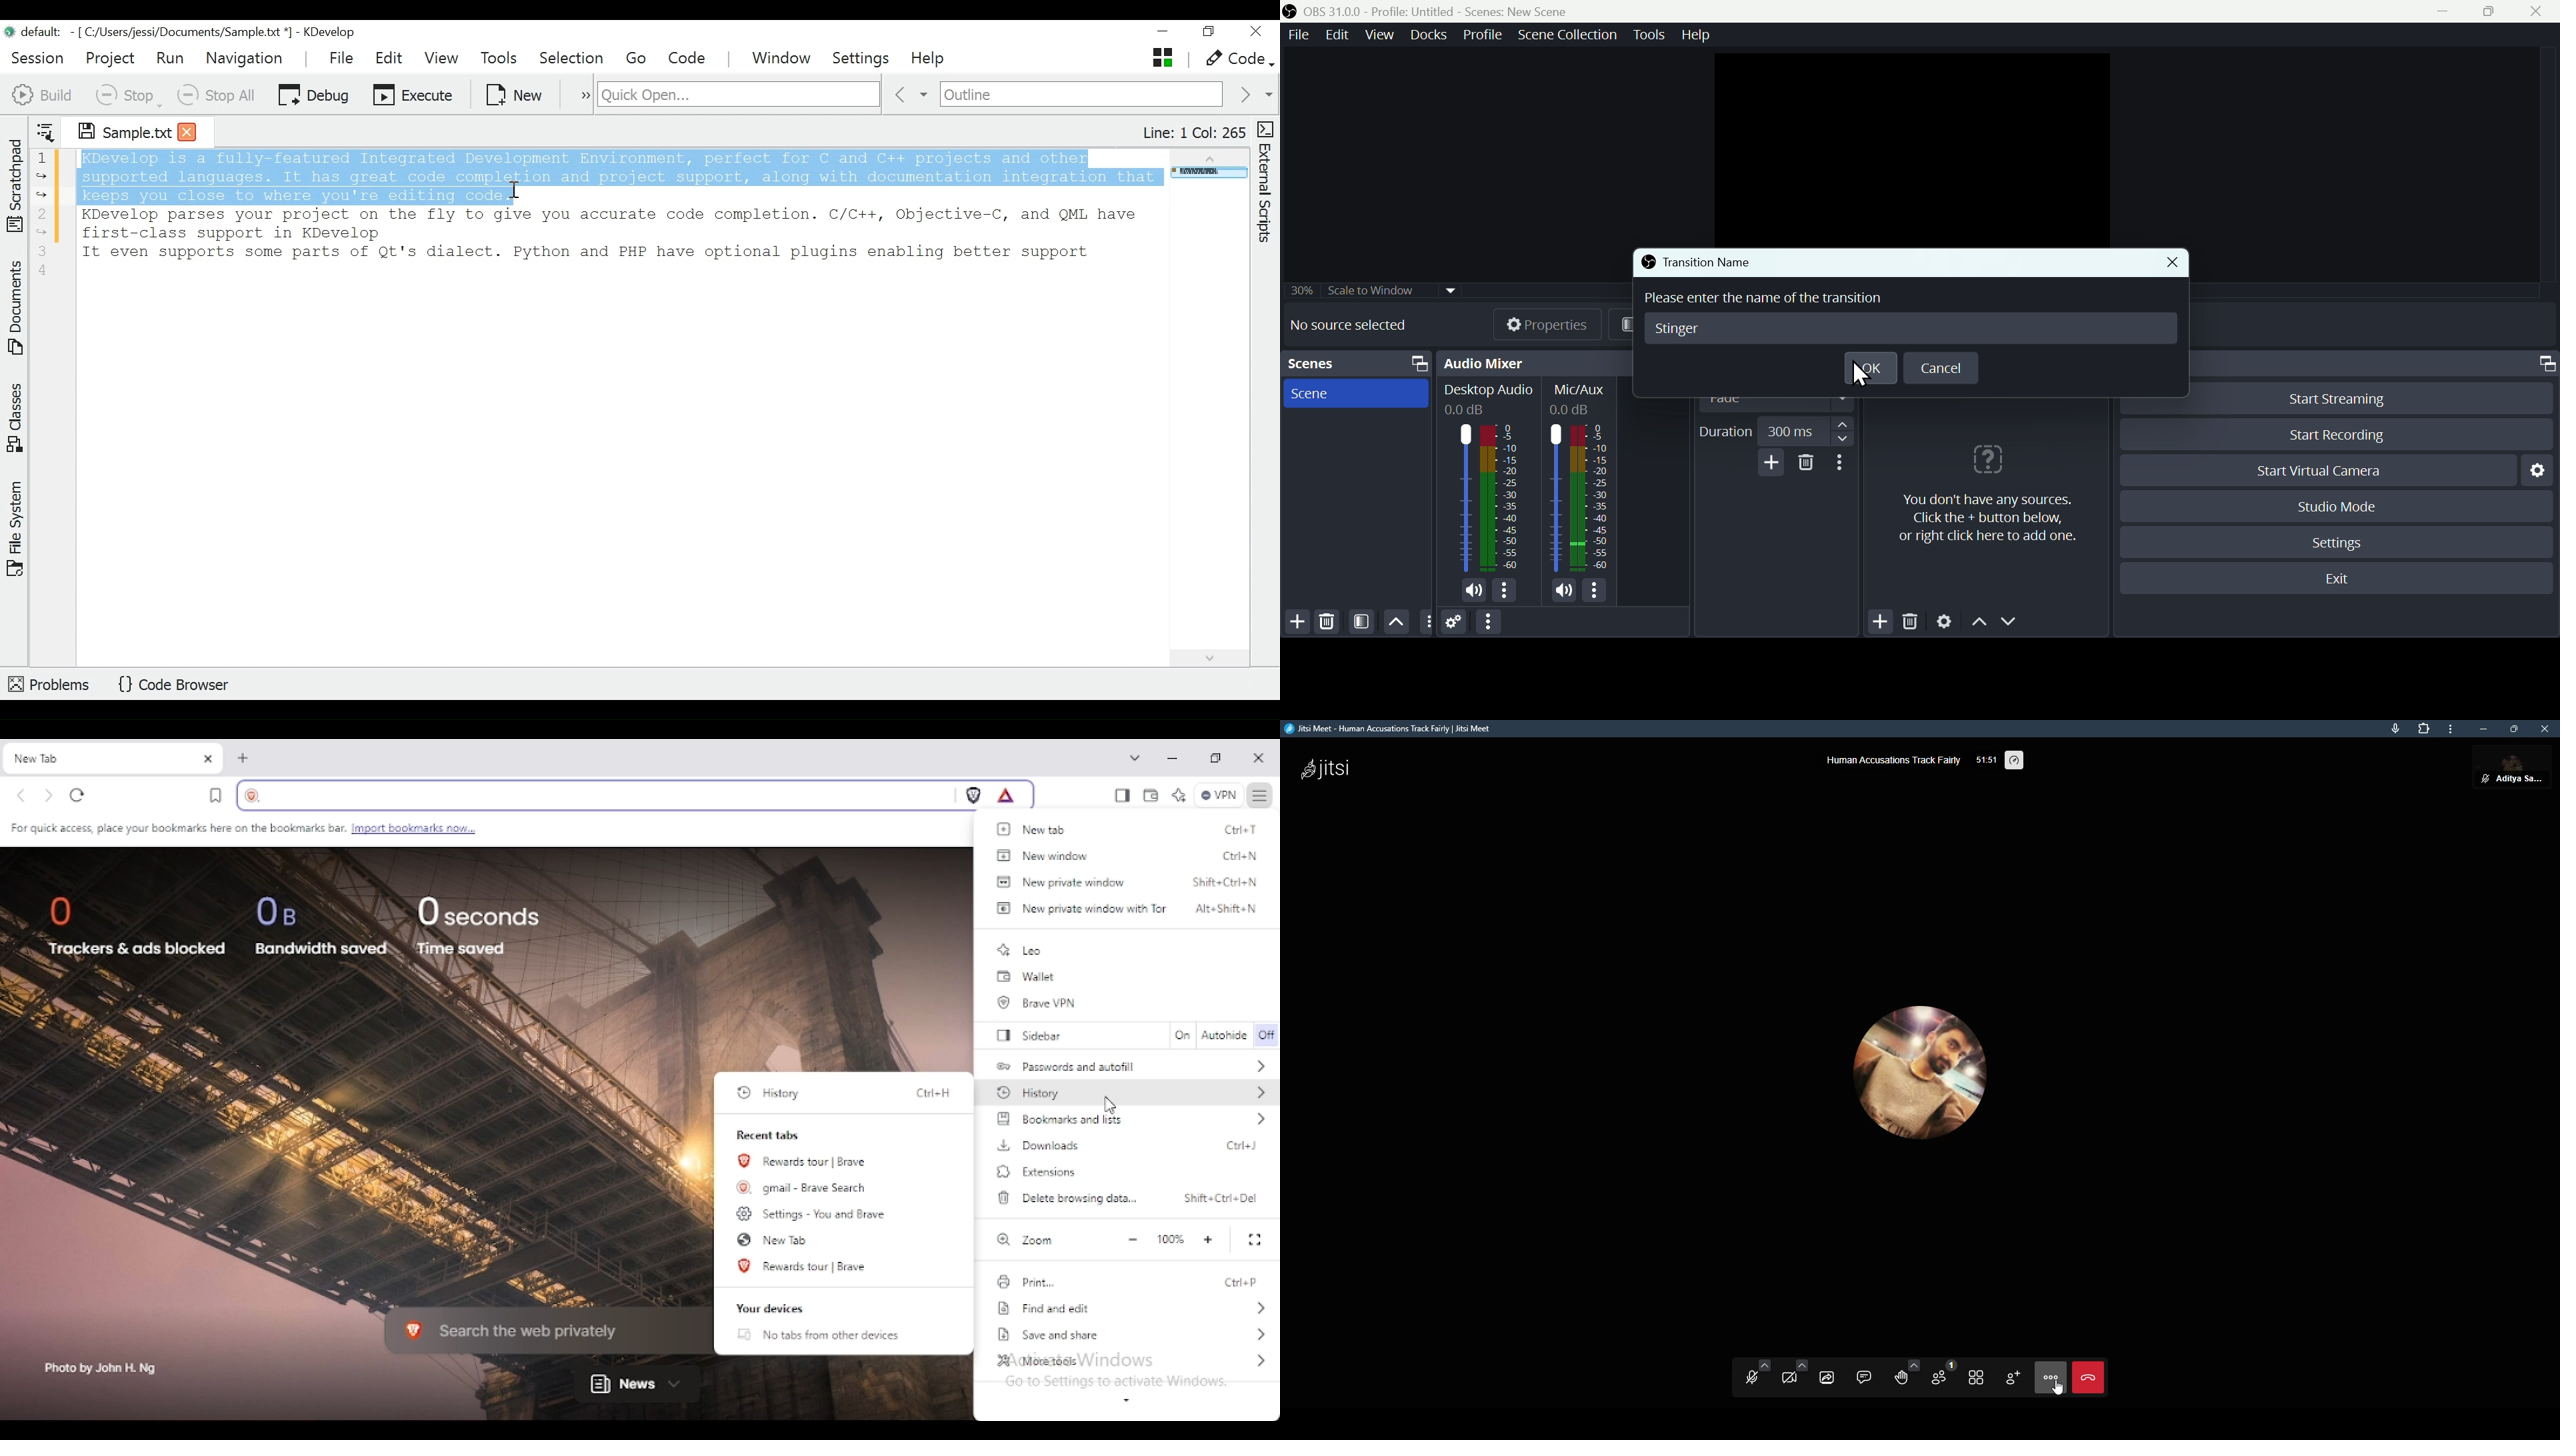 The image size is (2576, 1456). I want to click on Start virtual camera, so click(2316, 471).